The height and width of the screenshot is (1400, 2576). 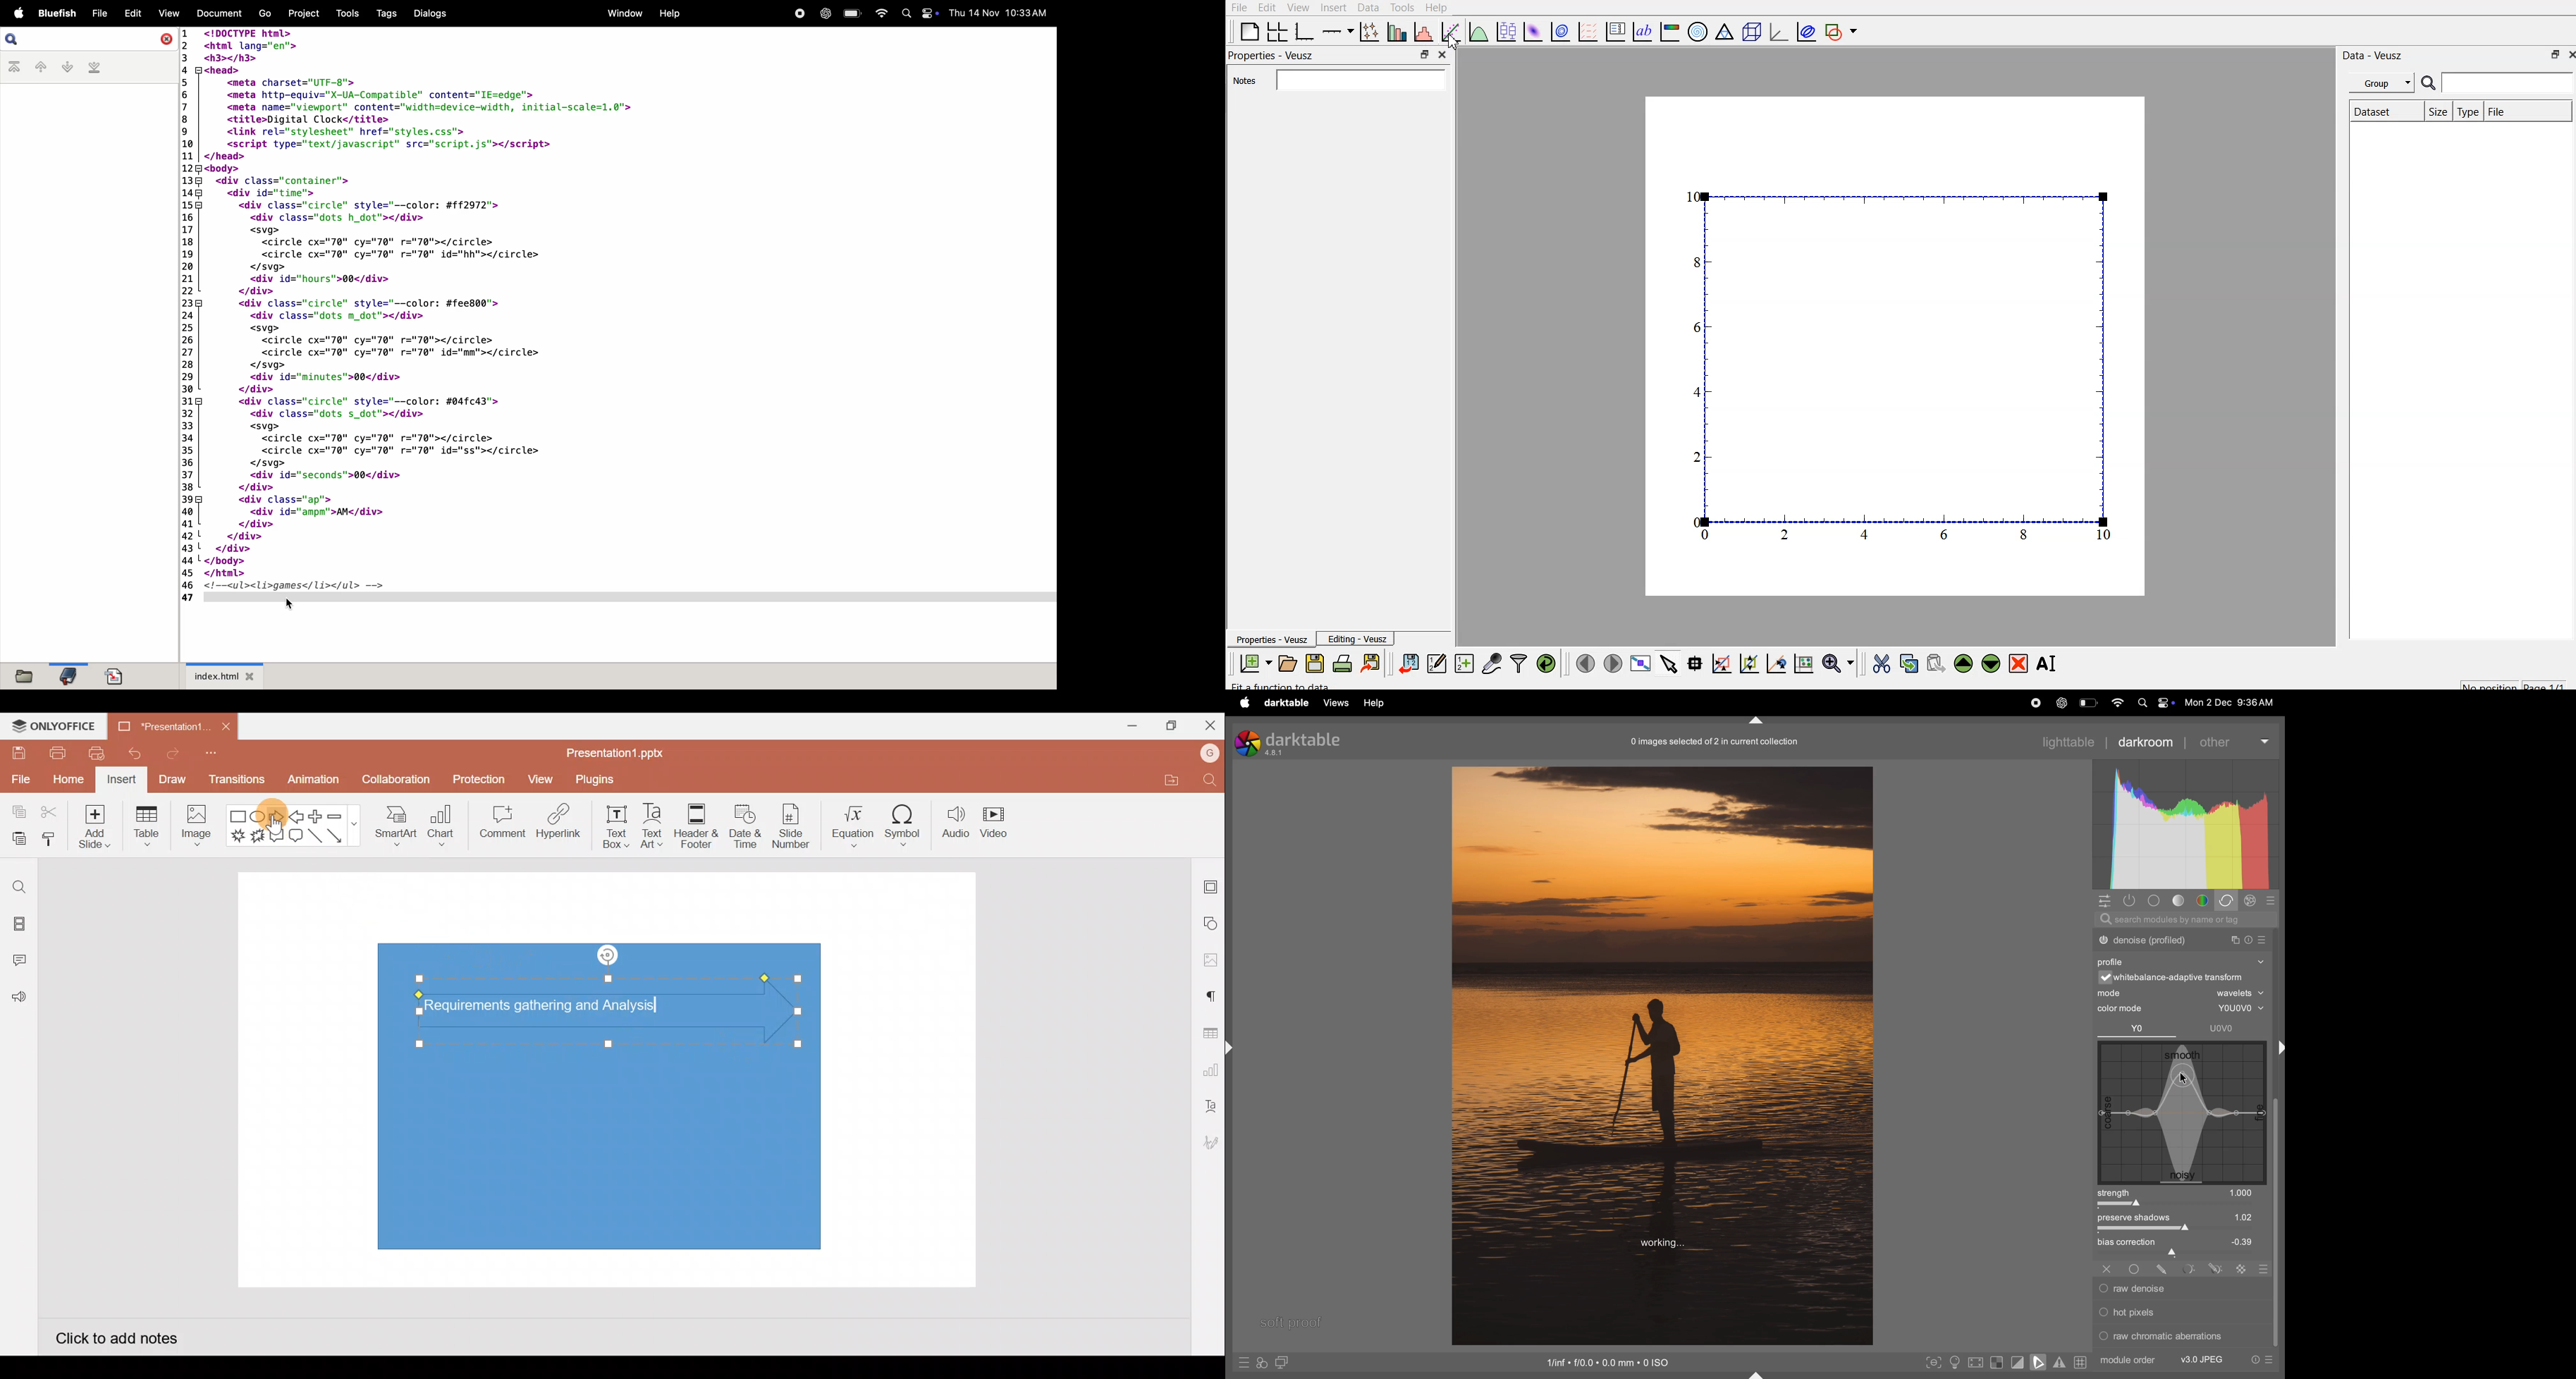 I want to click on sign , so click(x=2274, y=901).